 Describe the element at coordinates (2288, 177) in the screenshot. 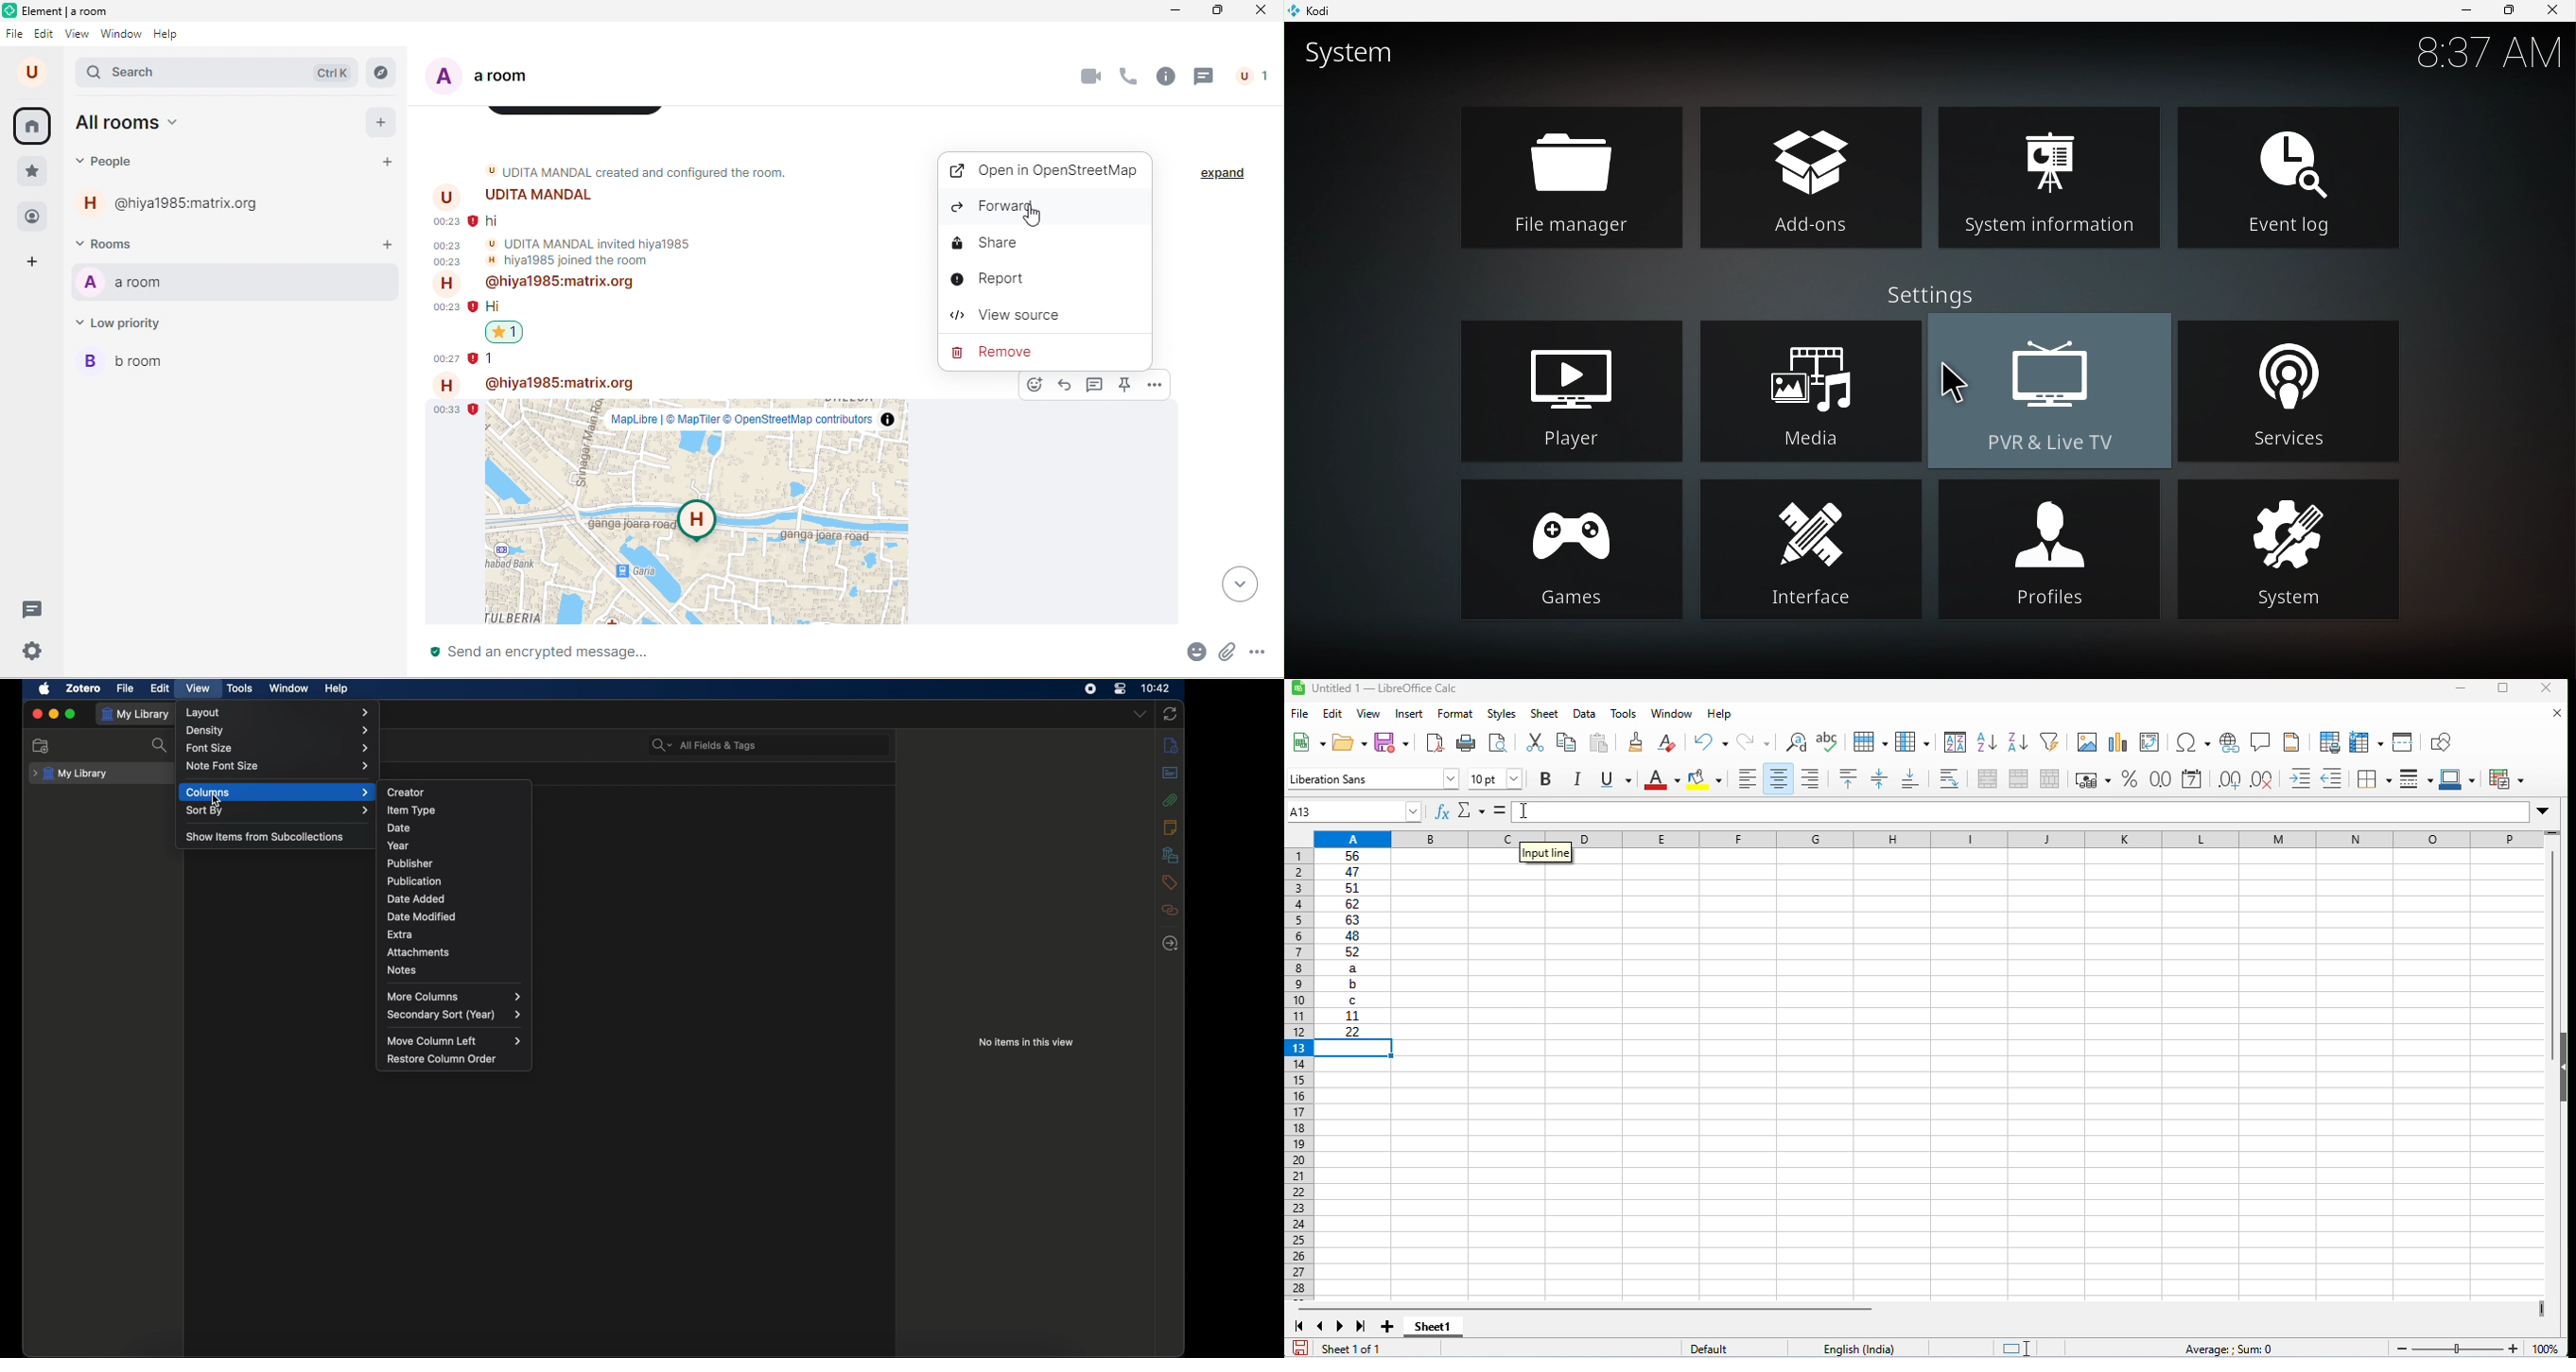

I see `Event log` at that location.